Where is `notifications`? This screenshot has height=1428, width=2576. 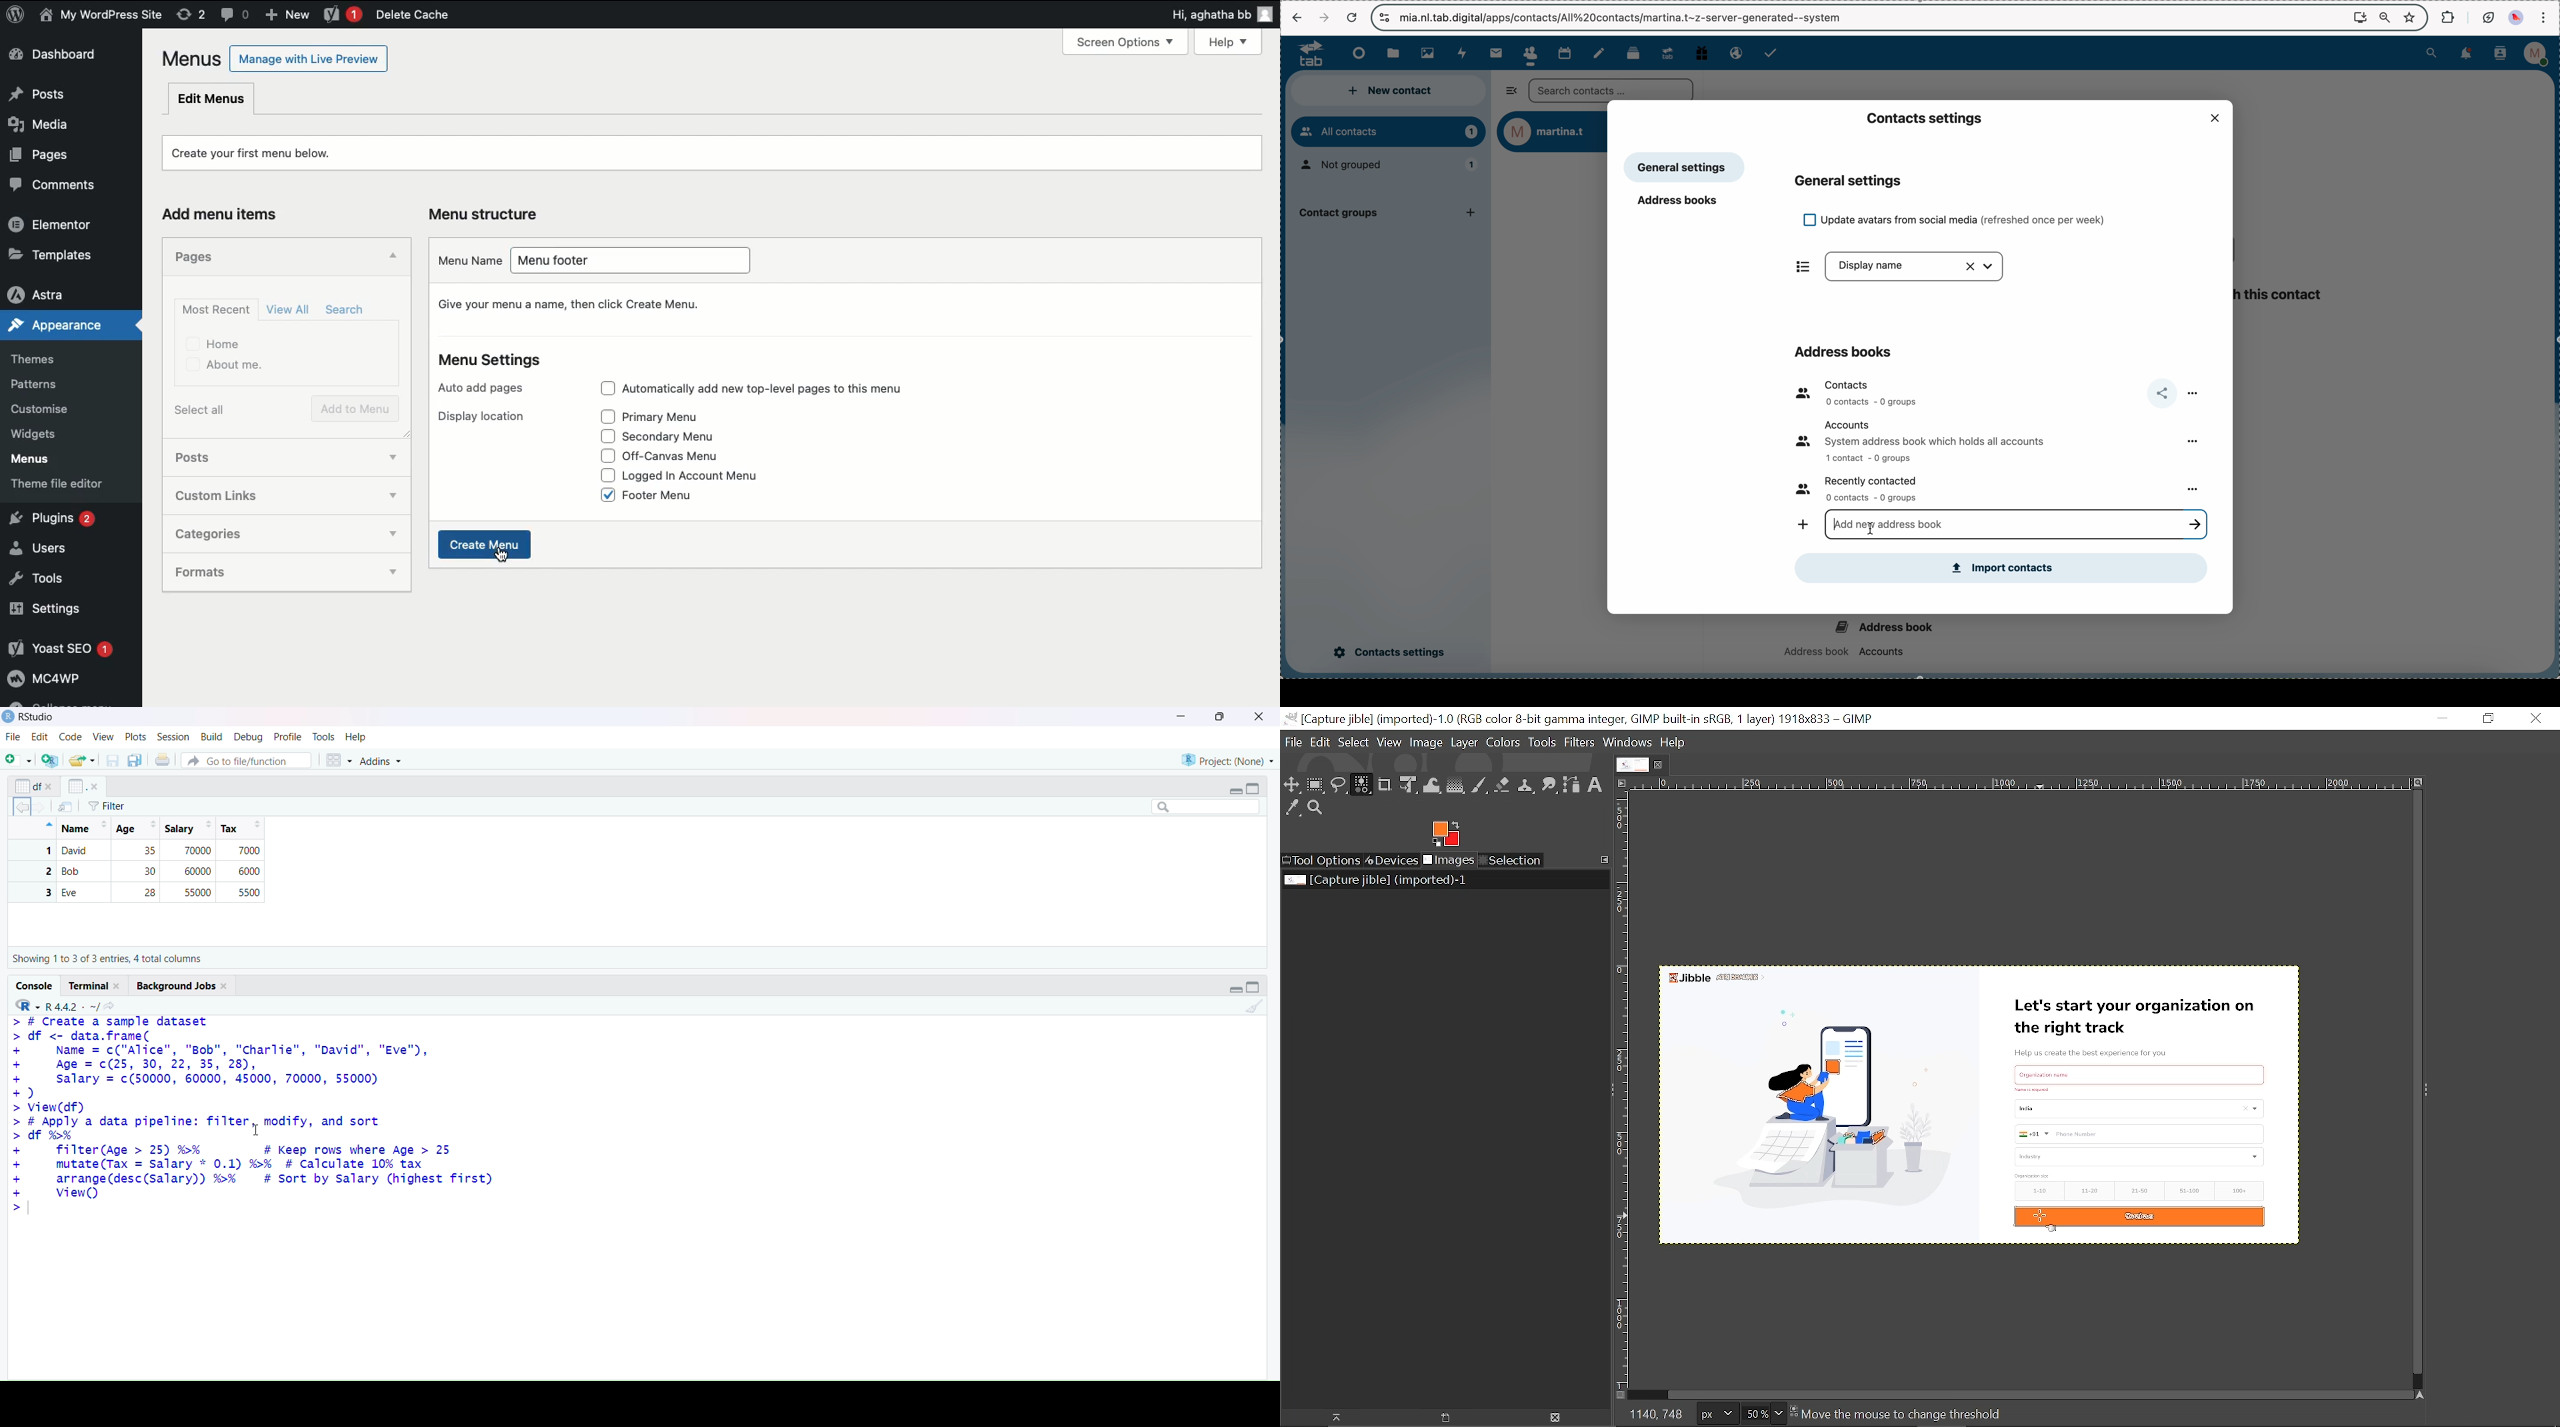 notifications is located at coordinates (2469, 53).